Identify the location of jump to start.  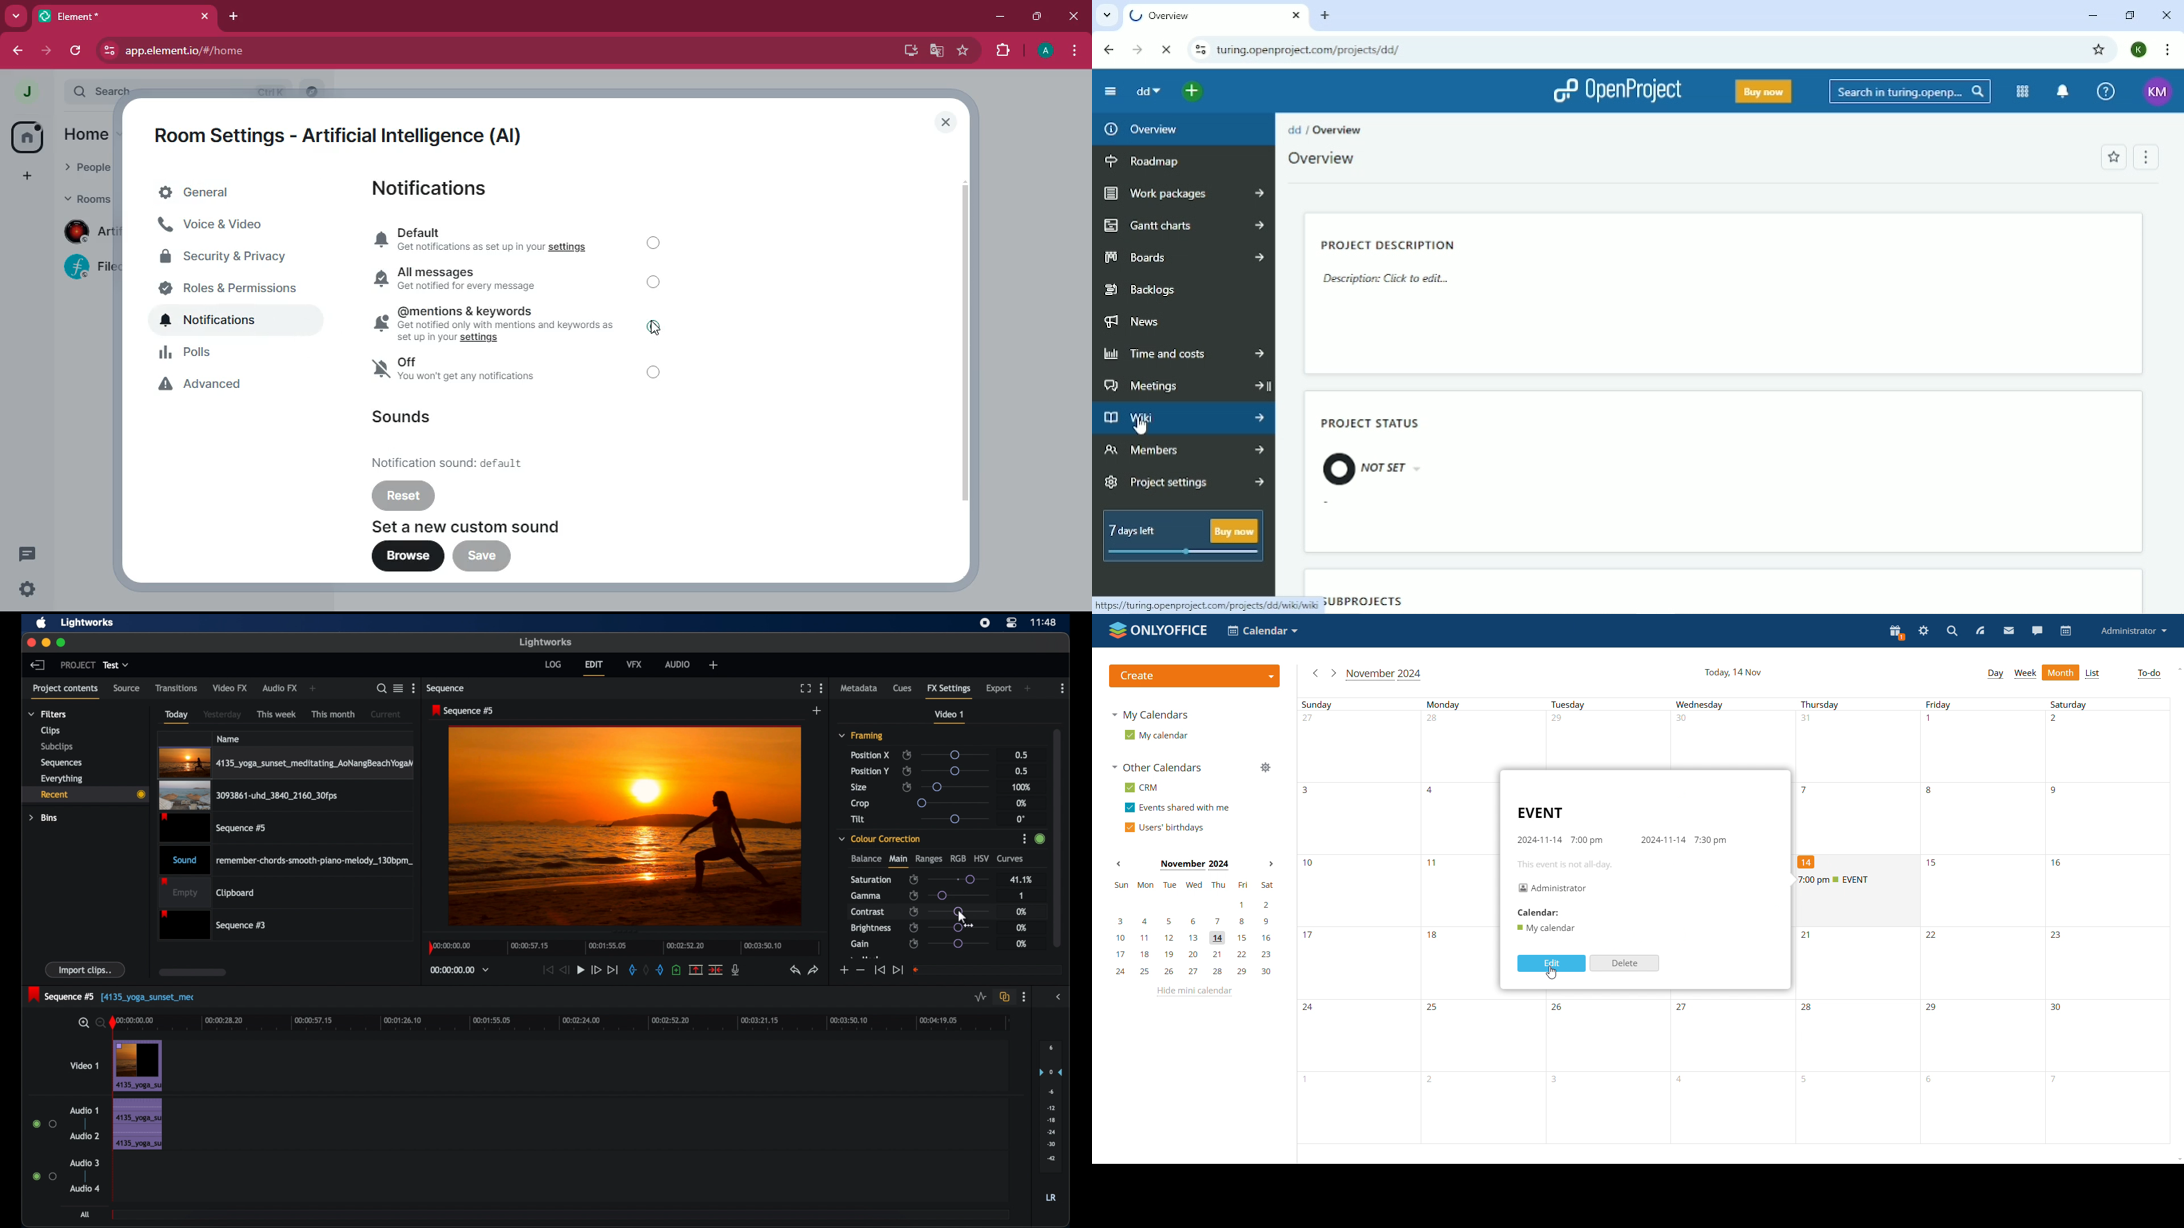
(879, 970).